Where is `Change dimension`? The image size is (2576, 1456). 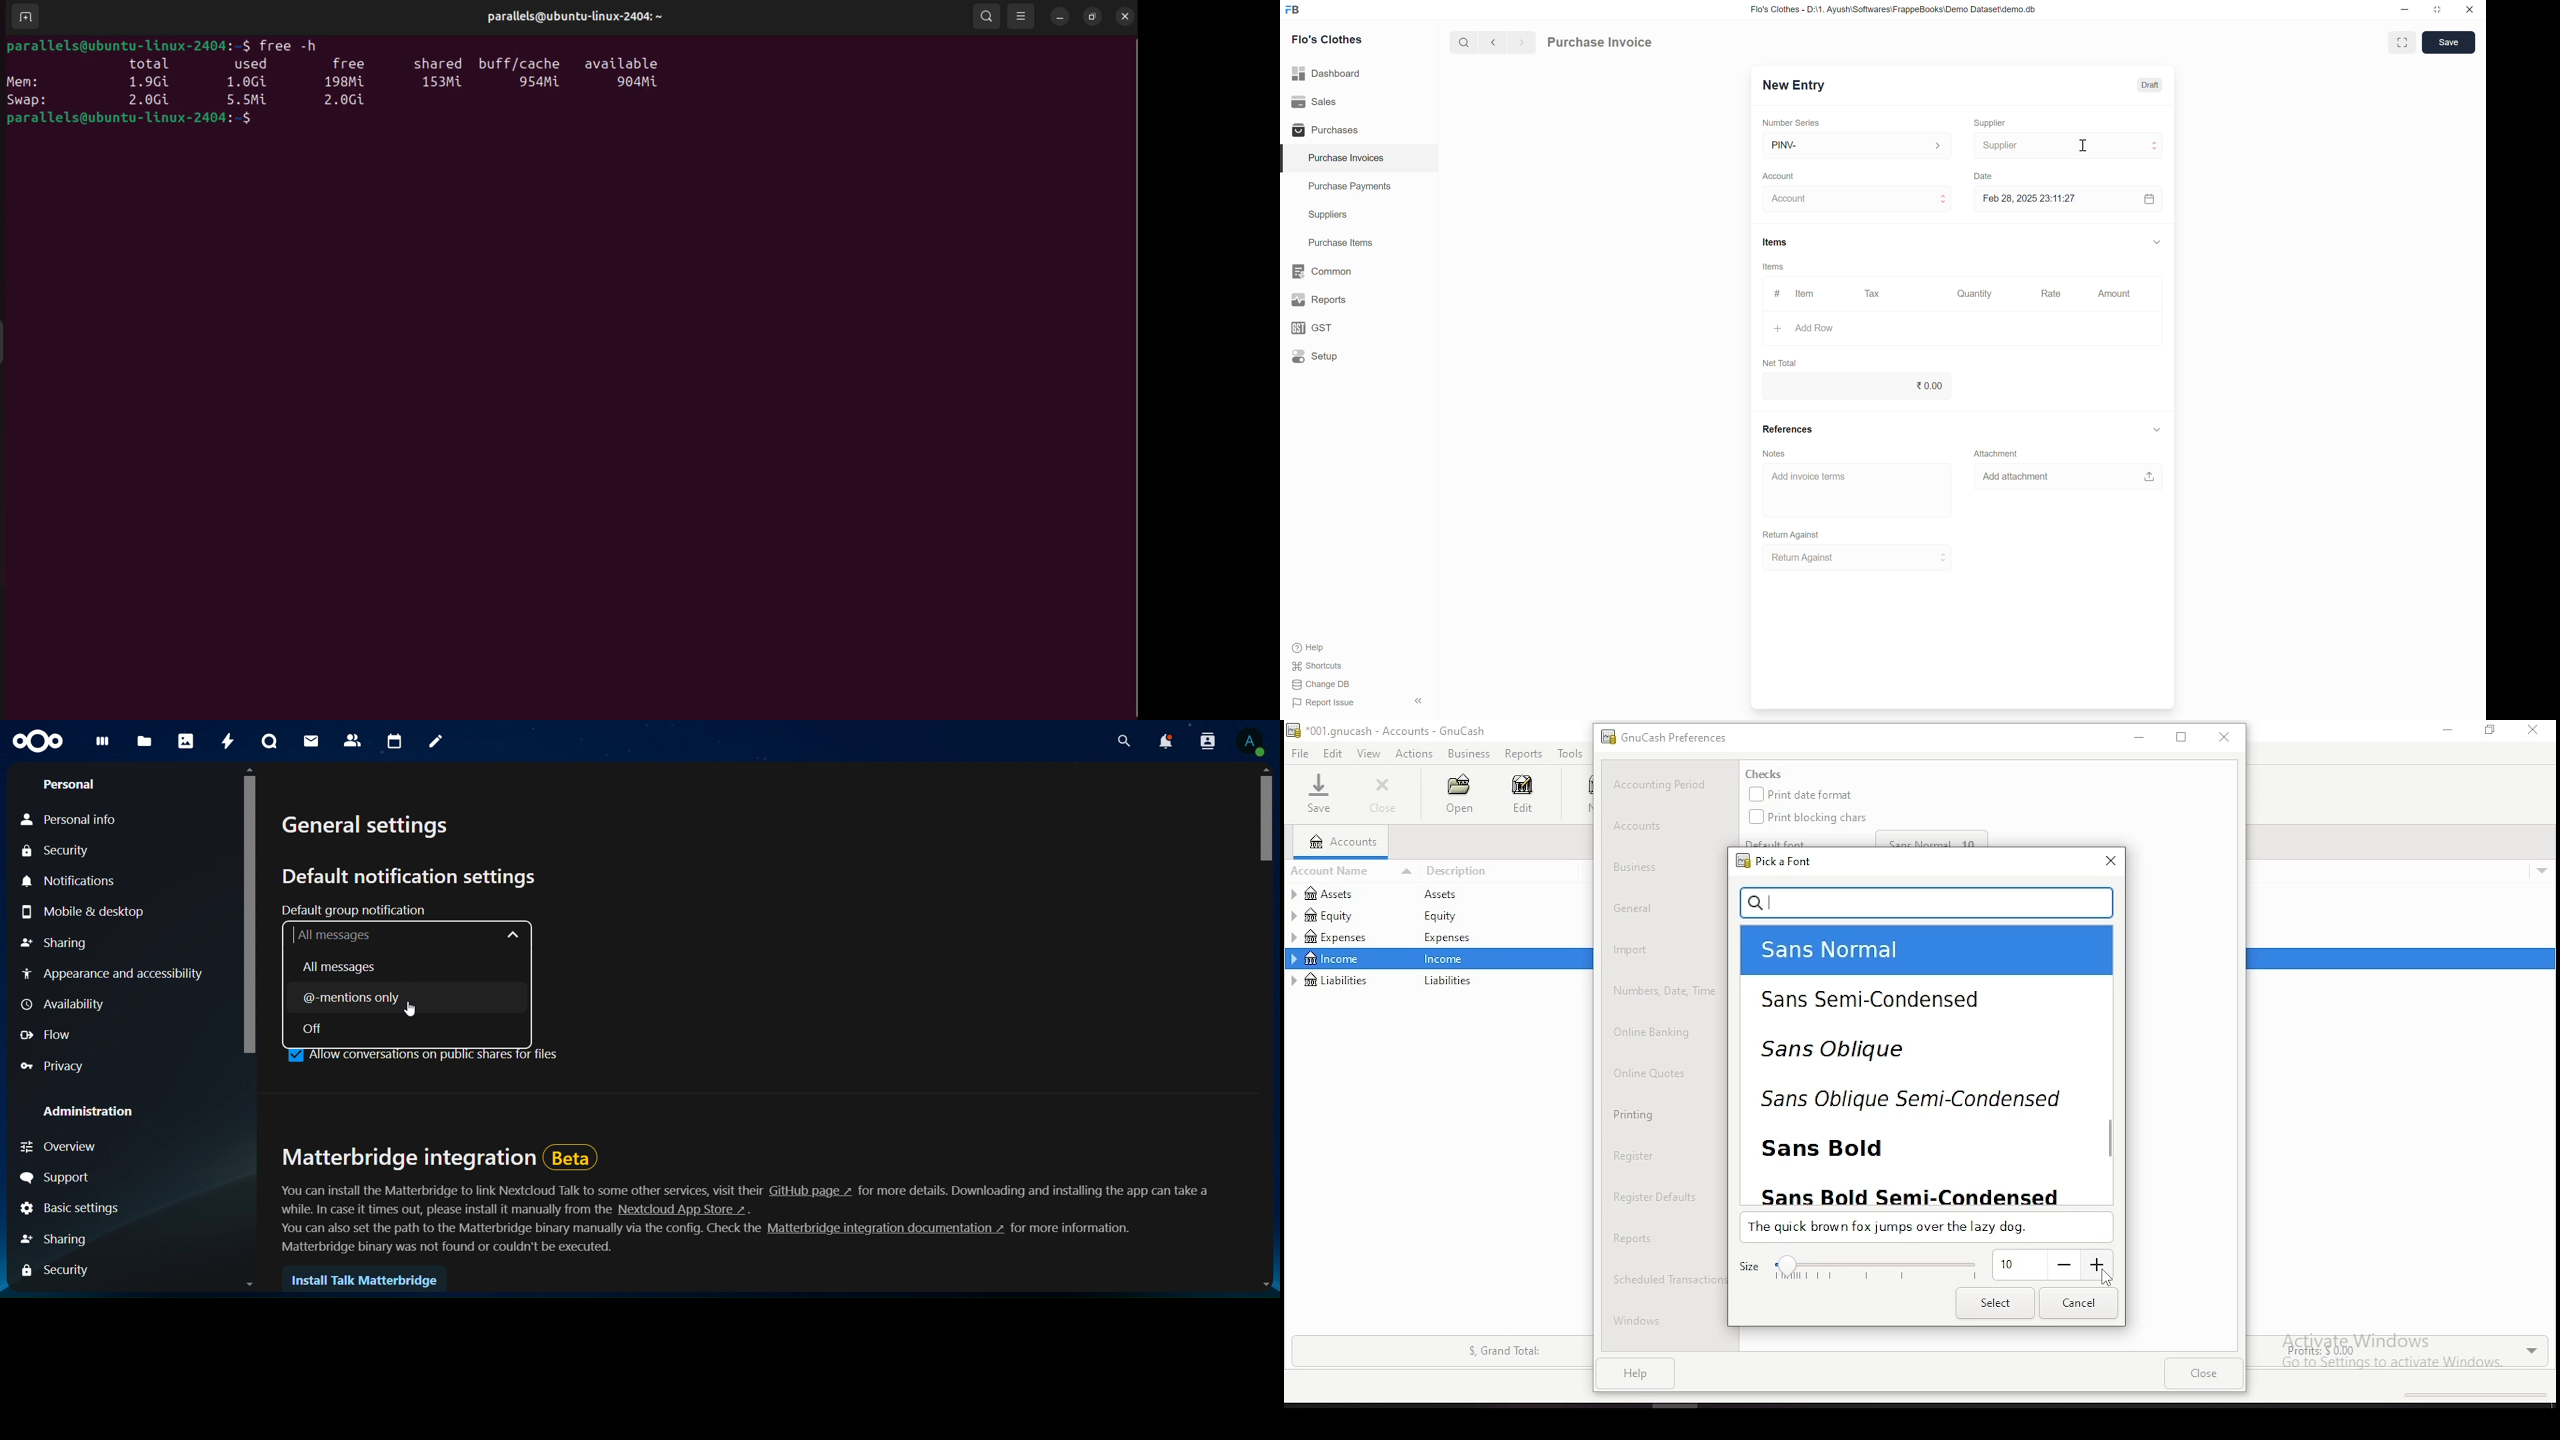 Change dimension is located at coordinates (2437, 9).